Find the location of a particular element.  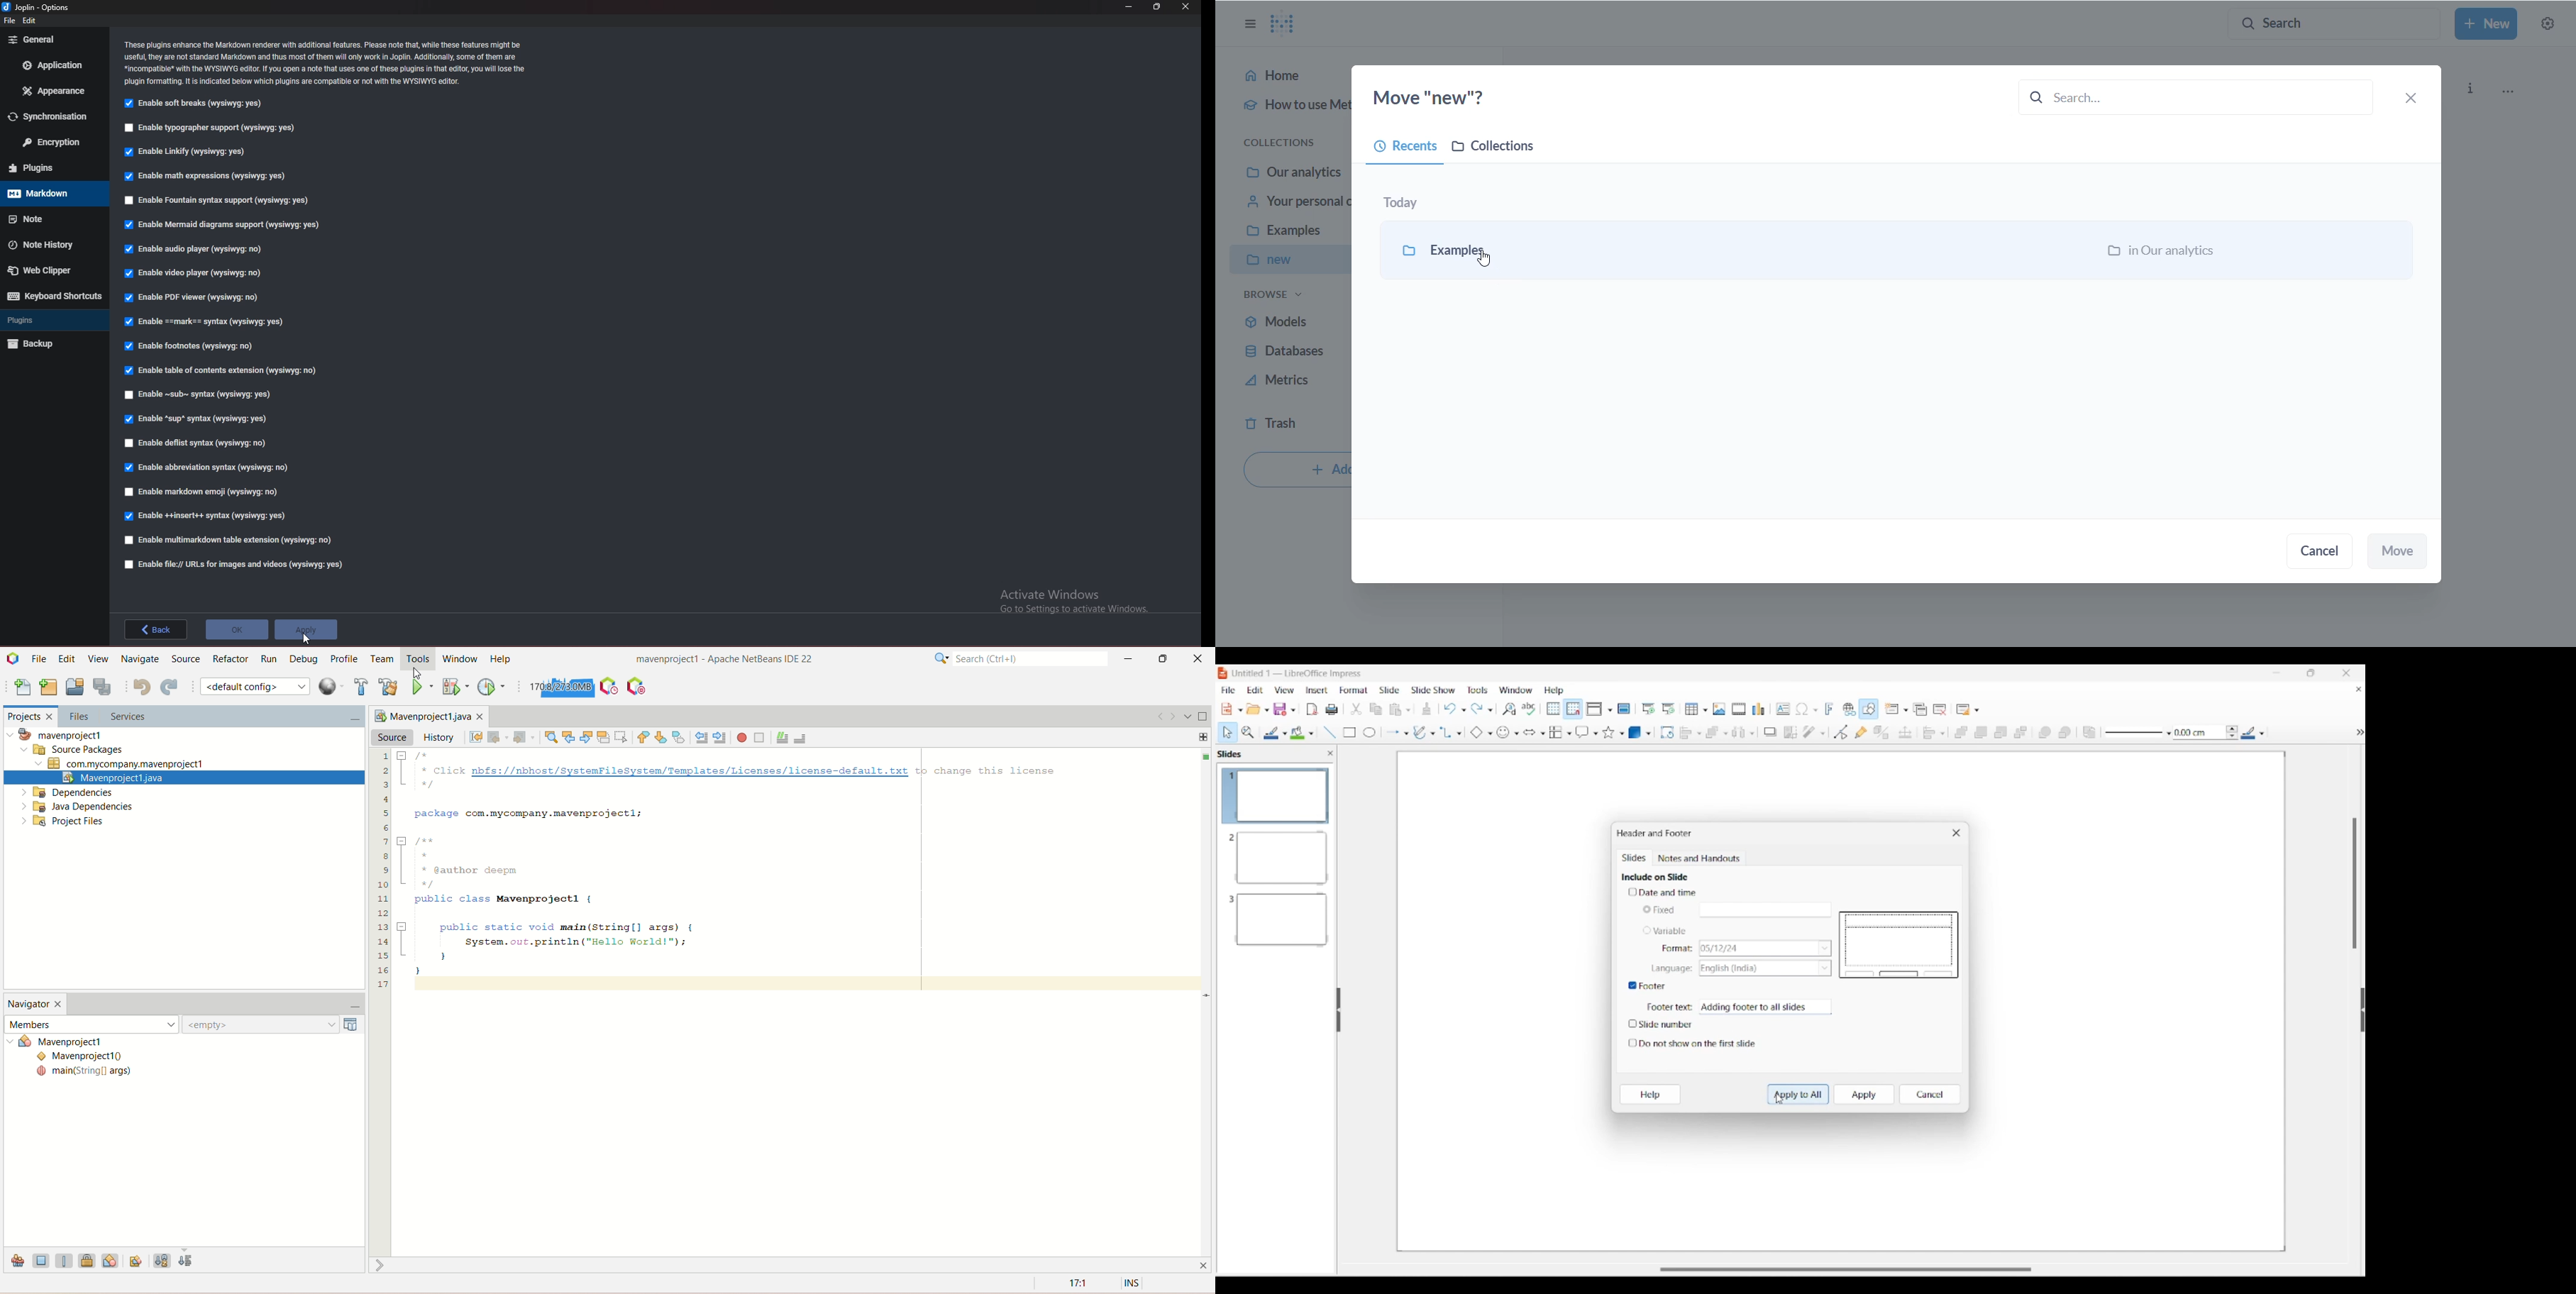

Show draw functions, highlighted is located at coordinates (1868, 709).